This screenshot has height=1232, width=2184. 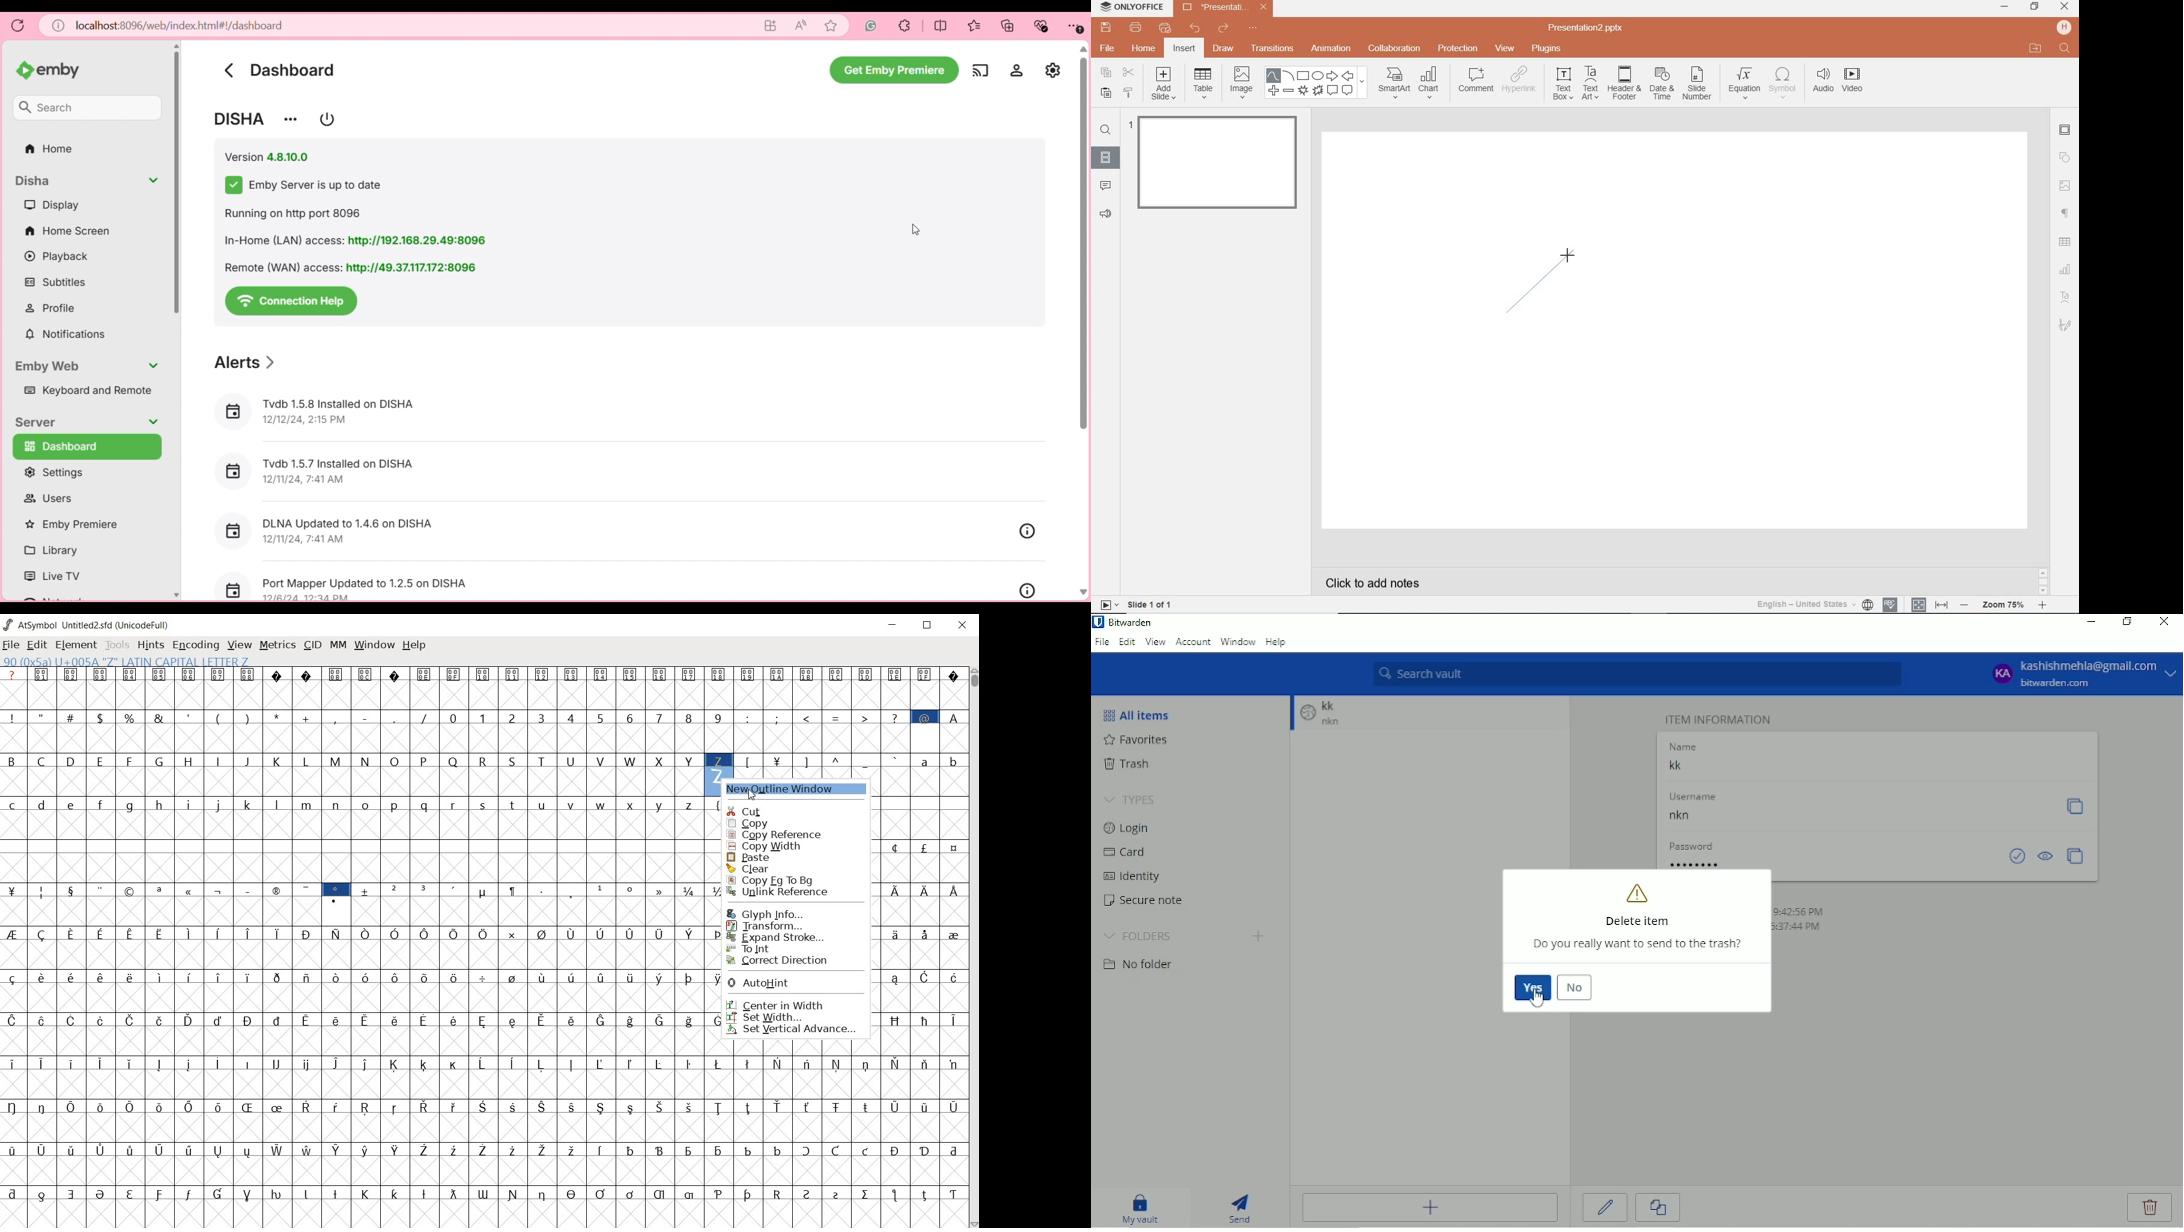 What do you see at coordinates (1104, 185) in the screenshot?
I see `COMMENTS` at bounding box center [1104, 185].